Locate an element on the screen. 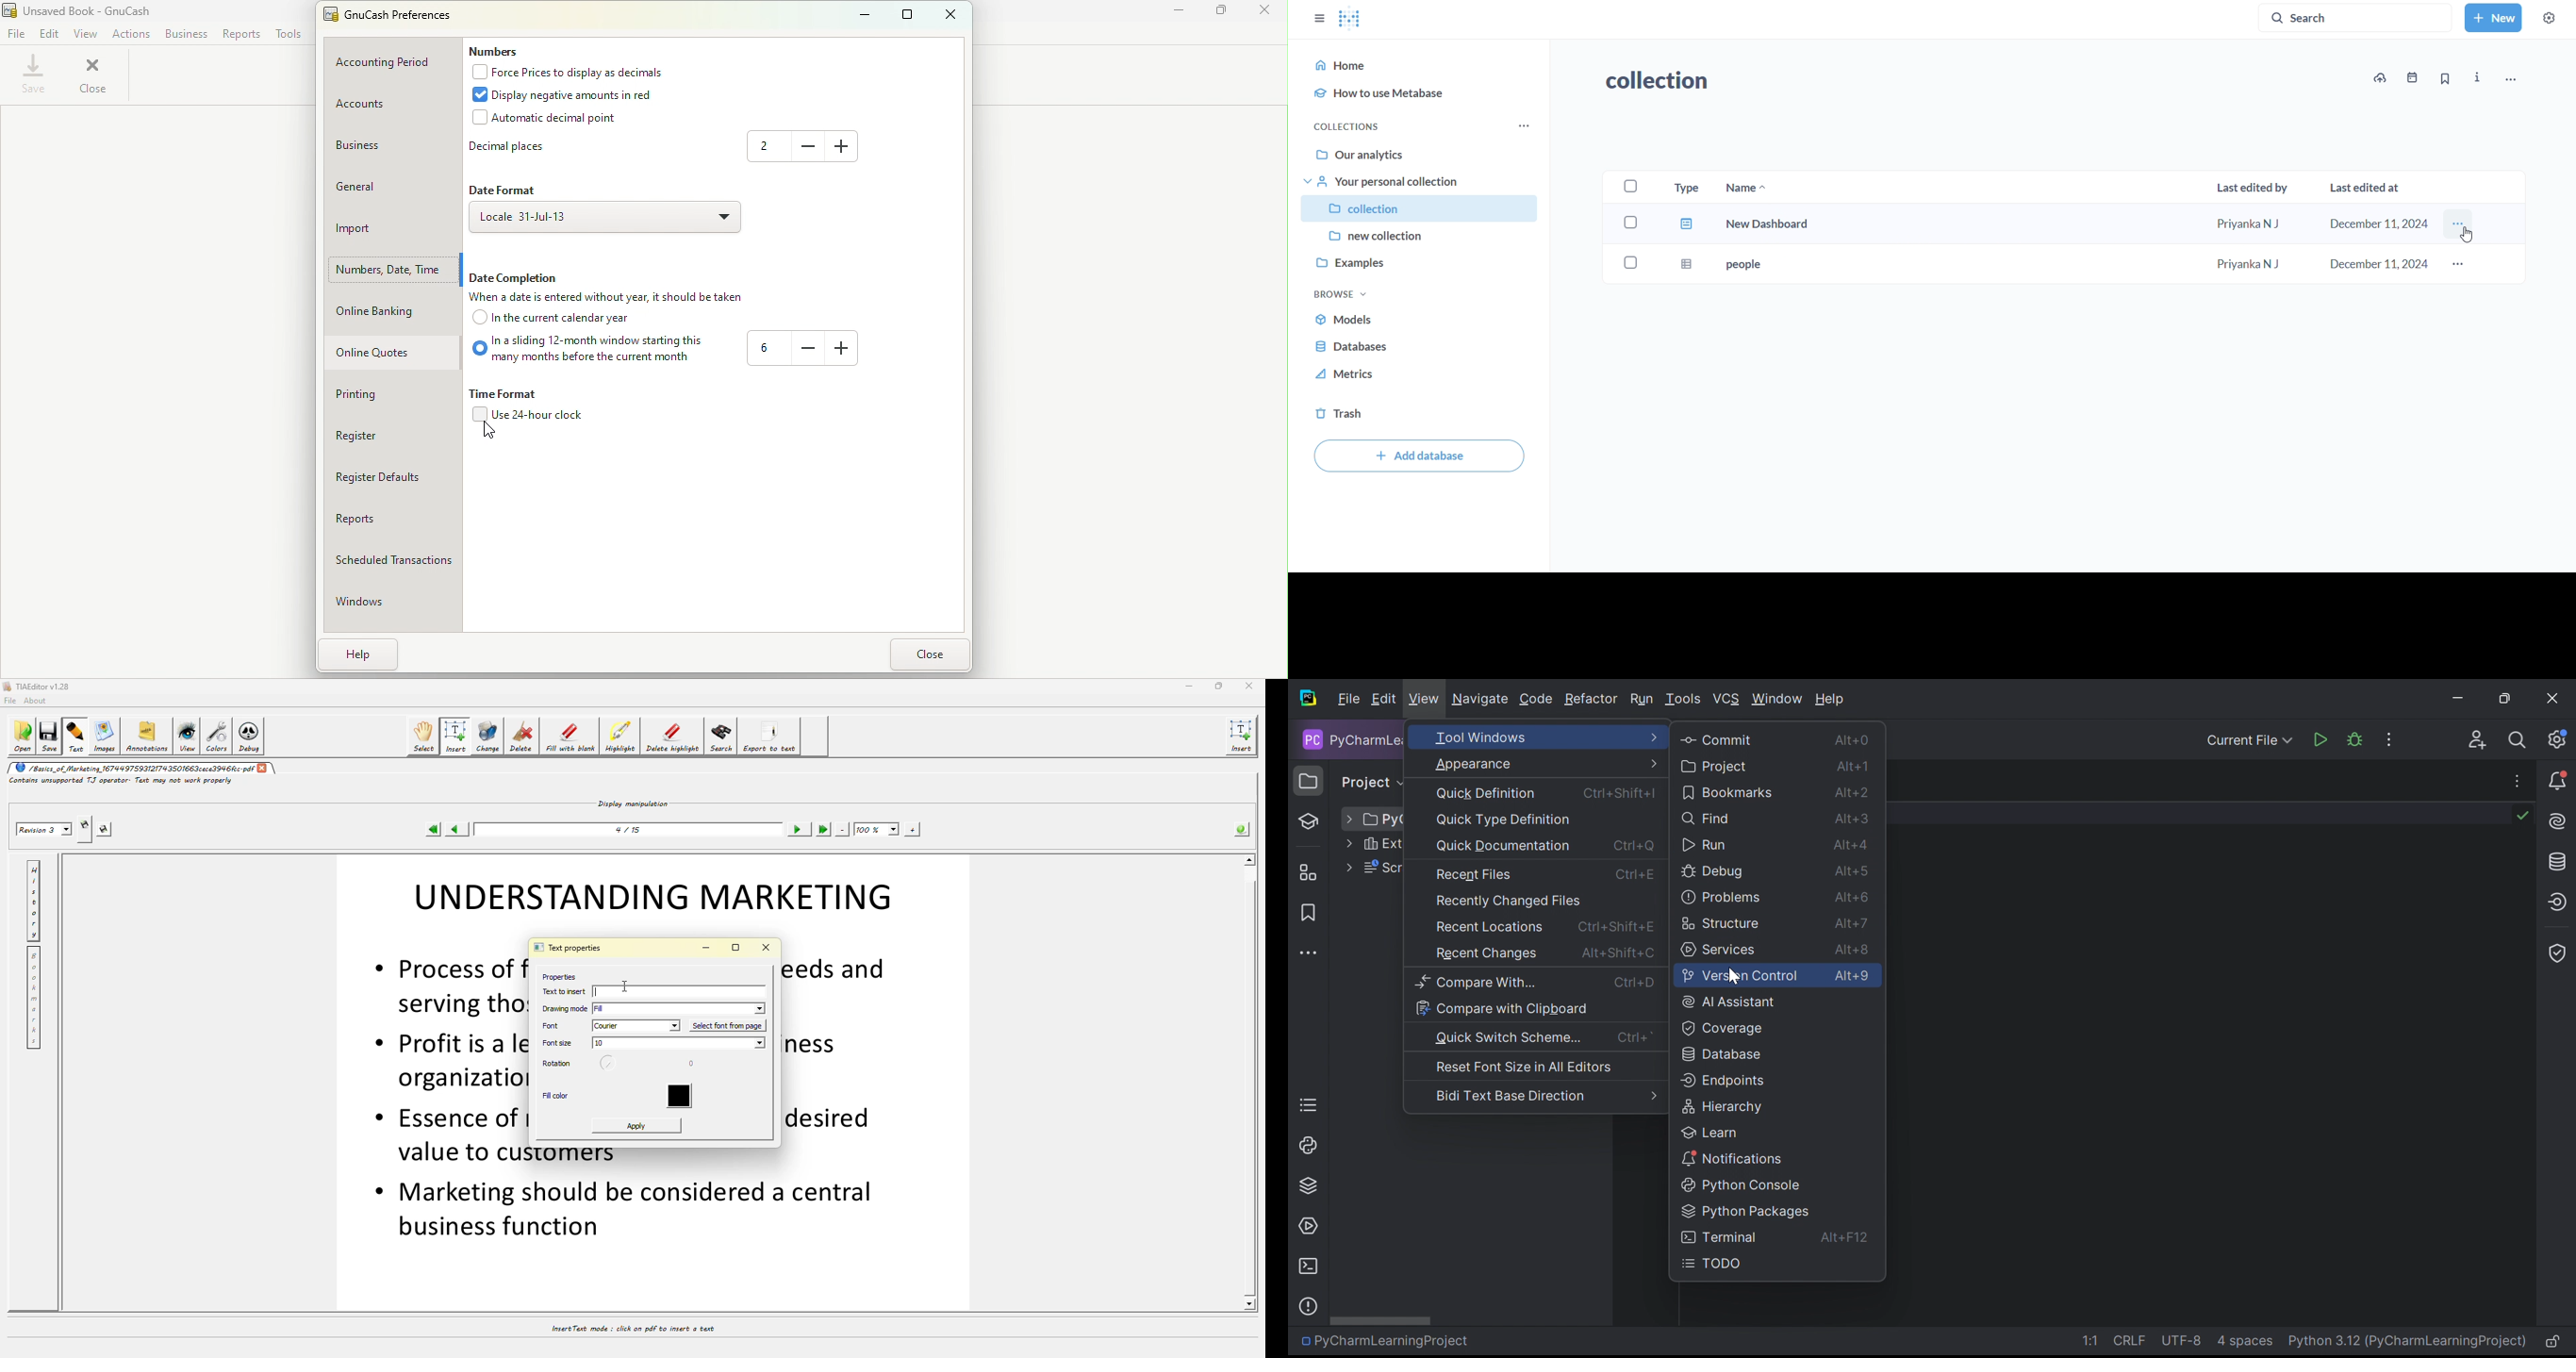 This screenshot has height=1372, width=2576. fill with blank is located at coordinates (571, 736).